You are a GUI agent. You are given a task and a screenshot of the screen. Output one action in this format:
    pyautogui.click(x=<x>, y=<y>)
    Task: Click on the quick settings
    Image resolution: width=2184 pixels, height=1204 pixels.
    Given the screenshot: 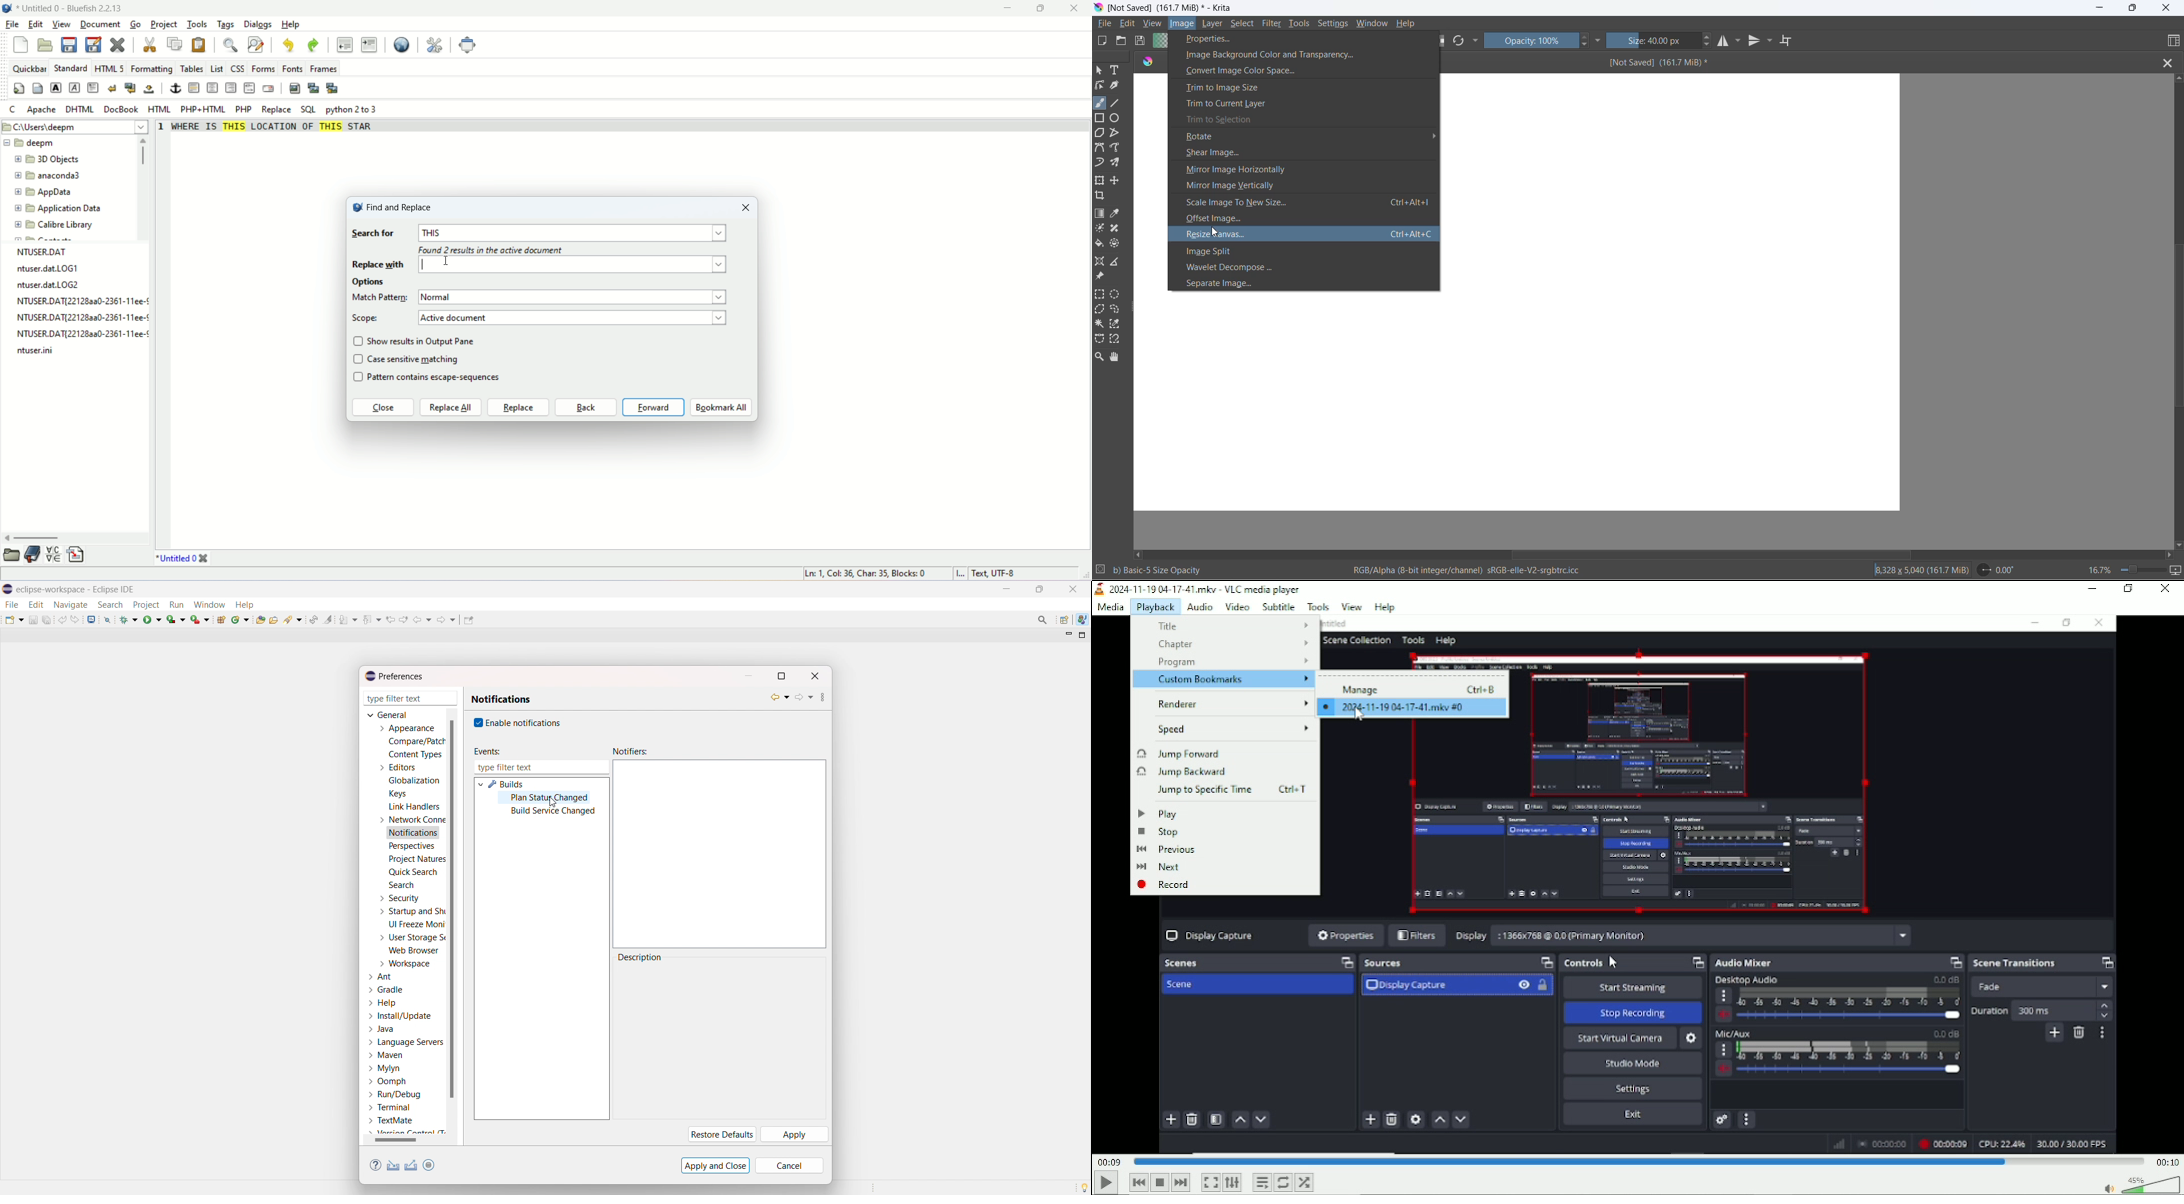 What is the action you would take?
    pyautogui.click(x=19, y=89)
    